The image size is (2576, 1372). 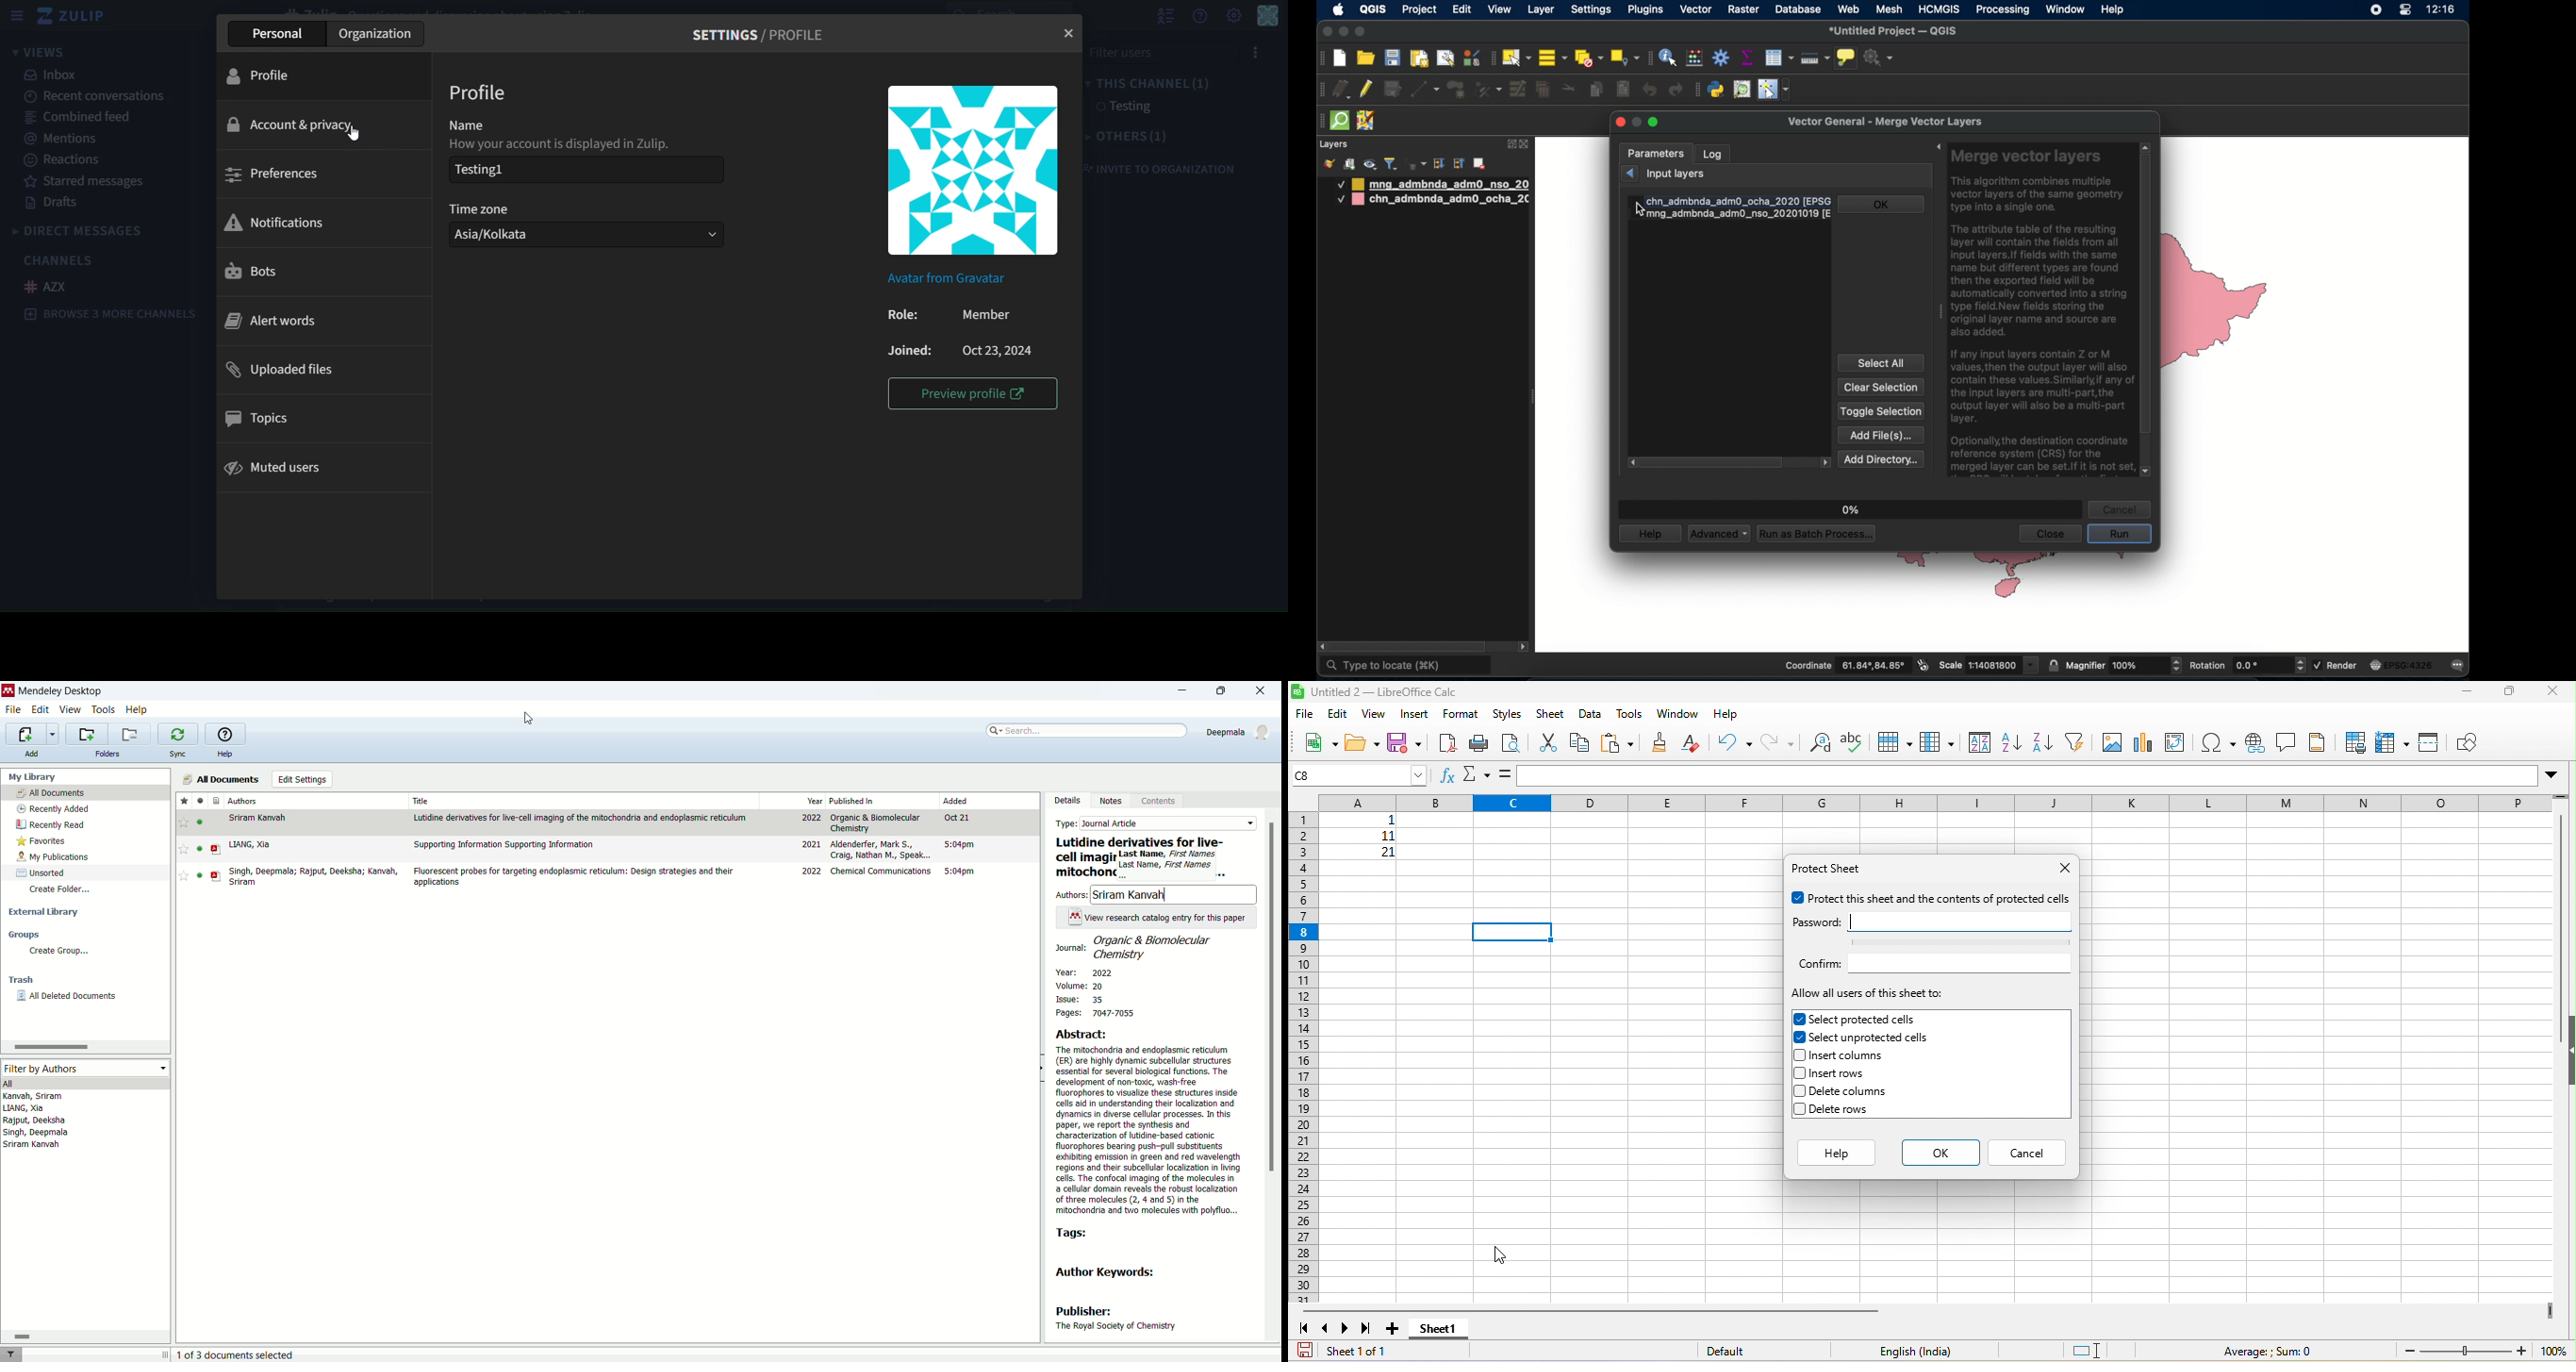 I want to click on show draw function, so click(x=2472, y=744).